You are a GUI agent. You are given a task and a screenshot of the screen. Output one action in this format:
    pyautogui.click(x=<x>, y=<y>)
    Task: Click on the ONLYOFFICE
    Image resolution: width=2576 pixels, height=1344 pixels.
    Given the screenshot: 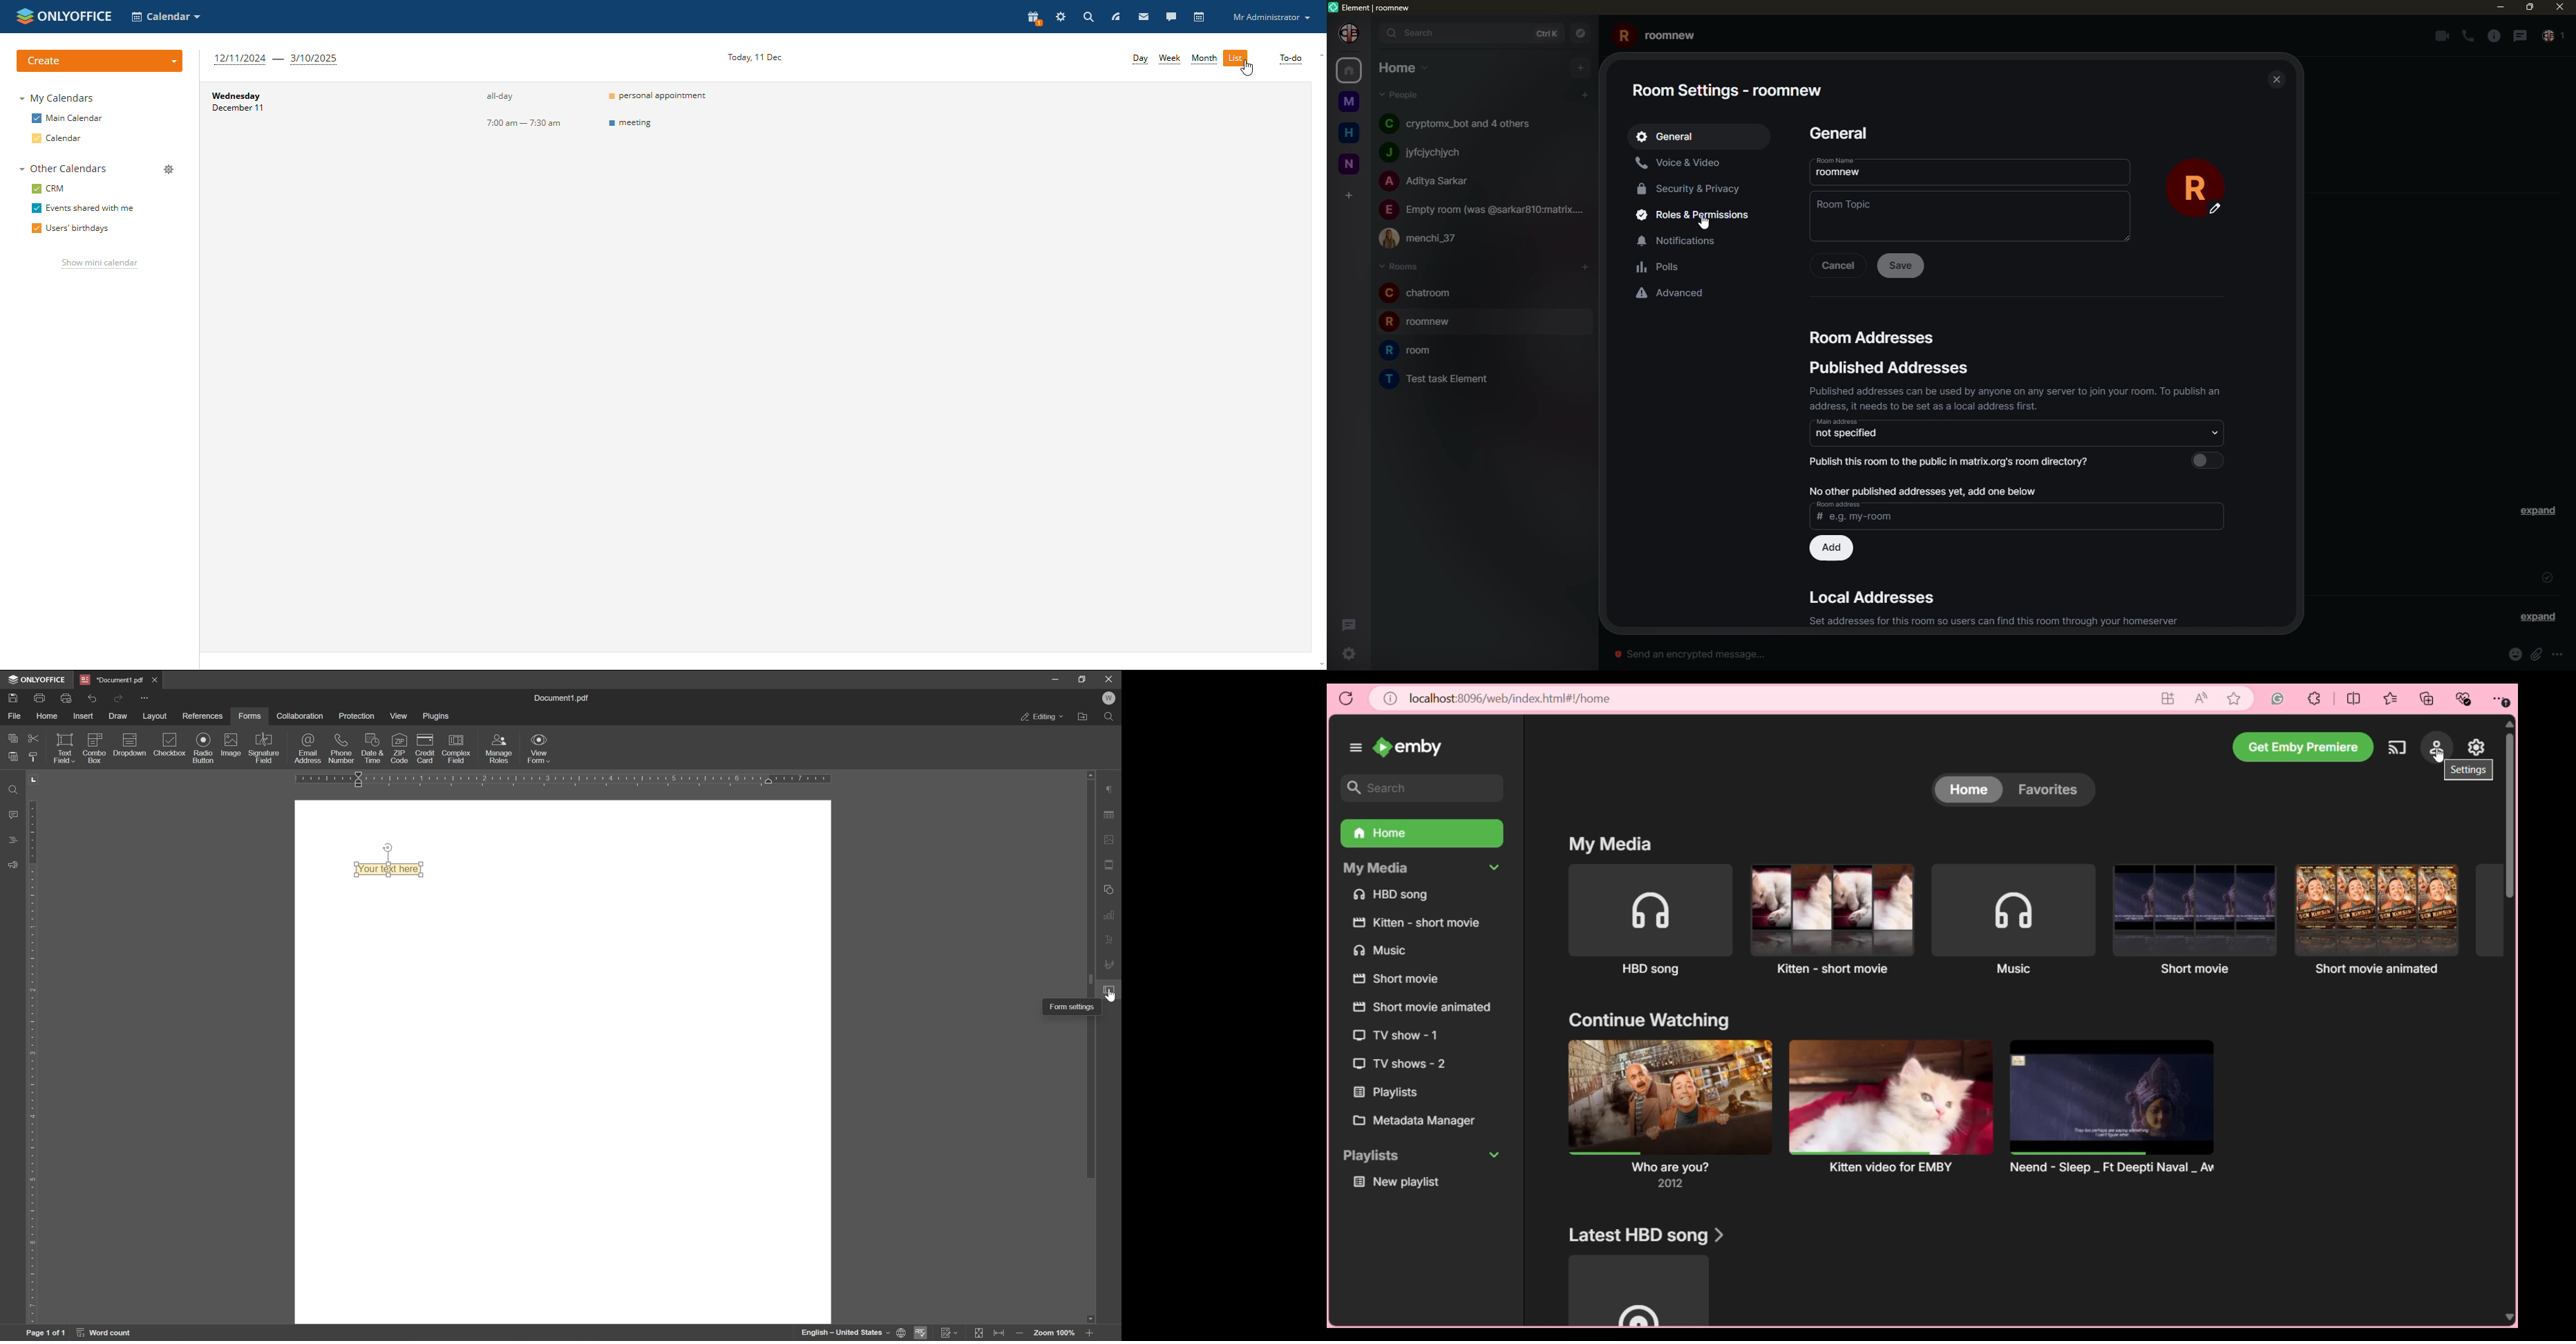 What is the action you would take?
    pyautogui.click(x=37, y=679)
    